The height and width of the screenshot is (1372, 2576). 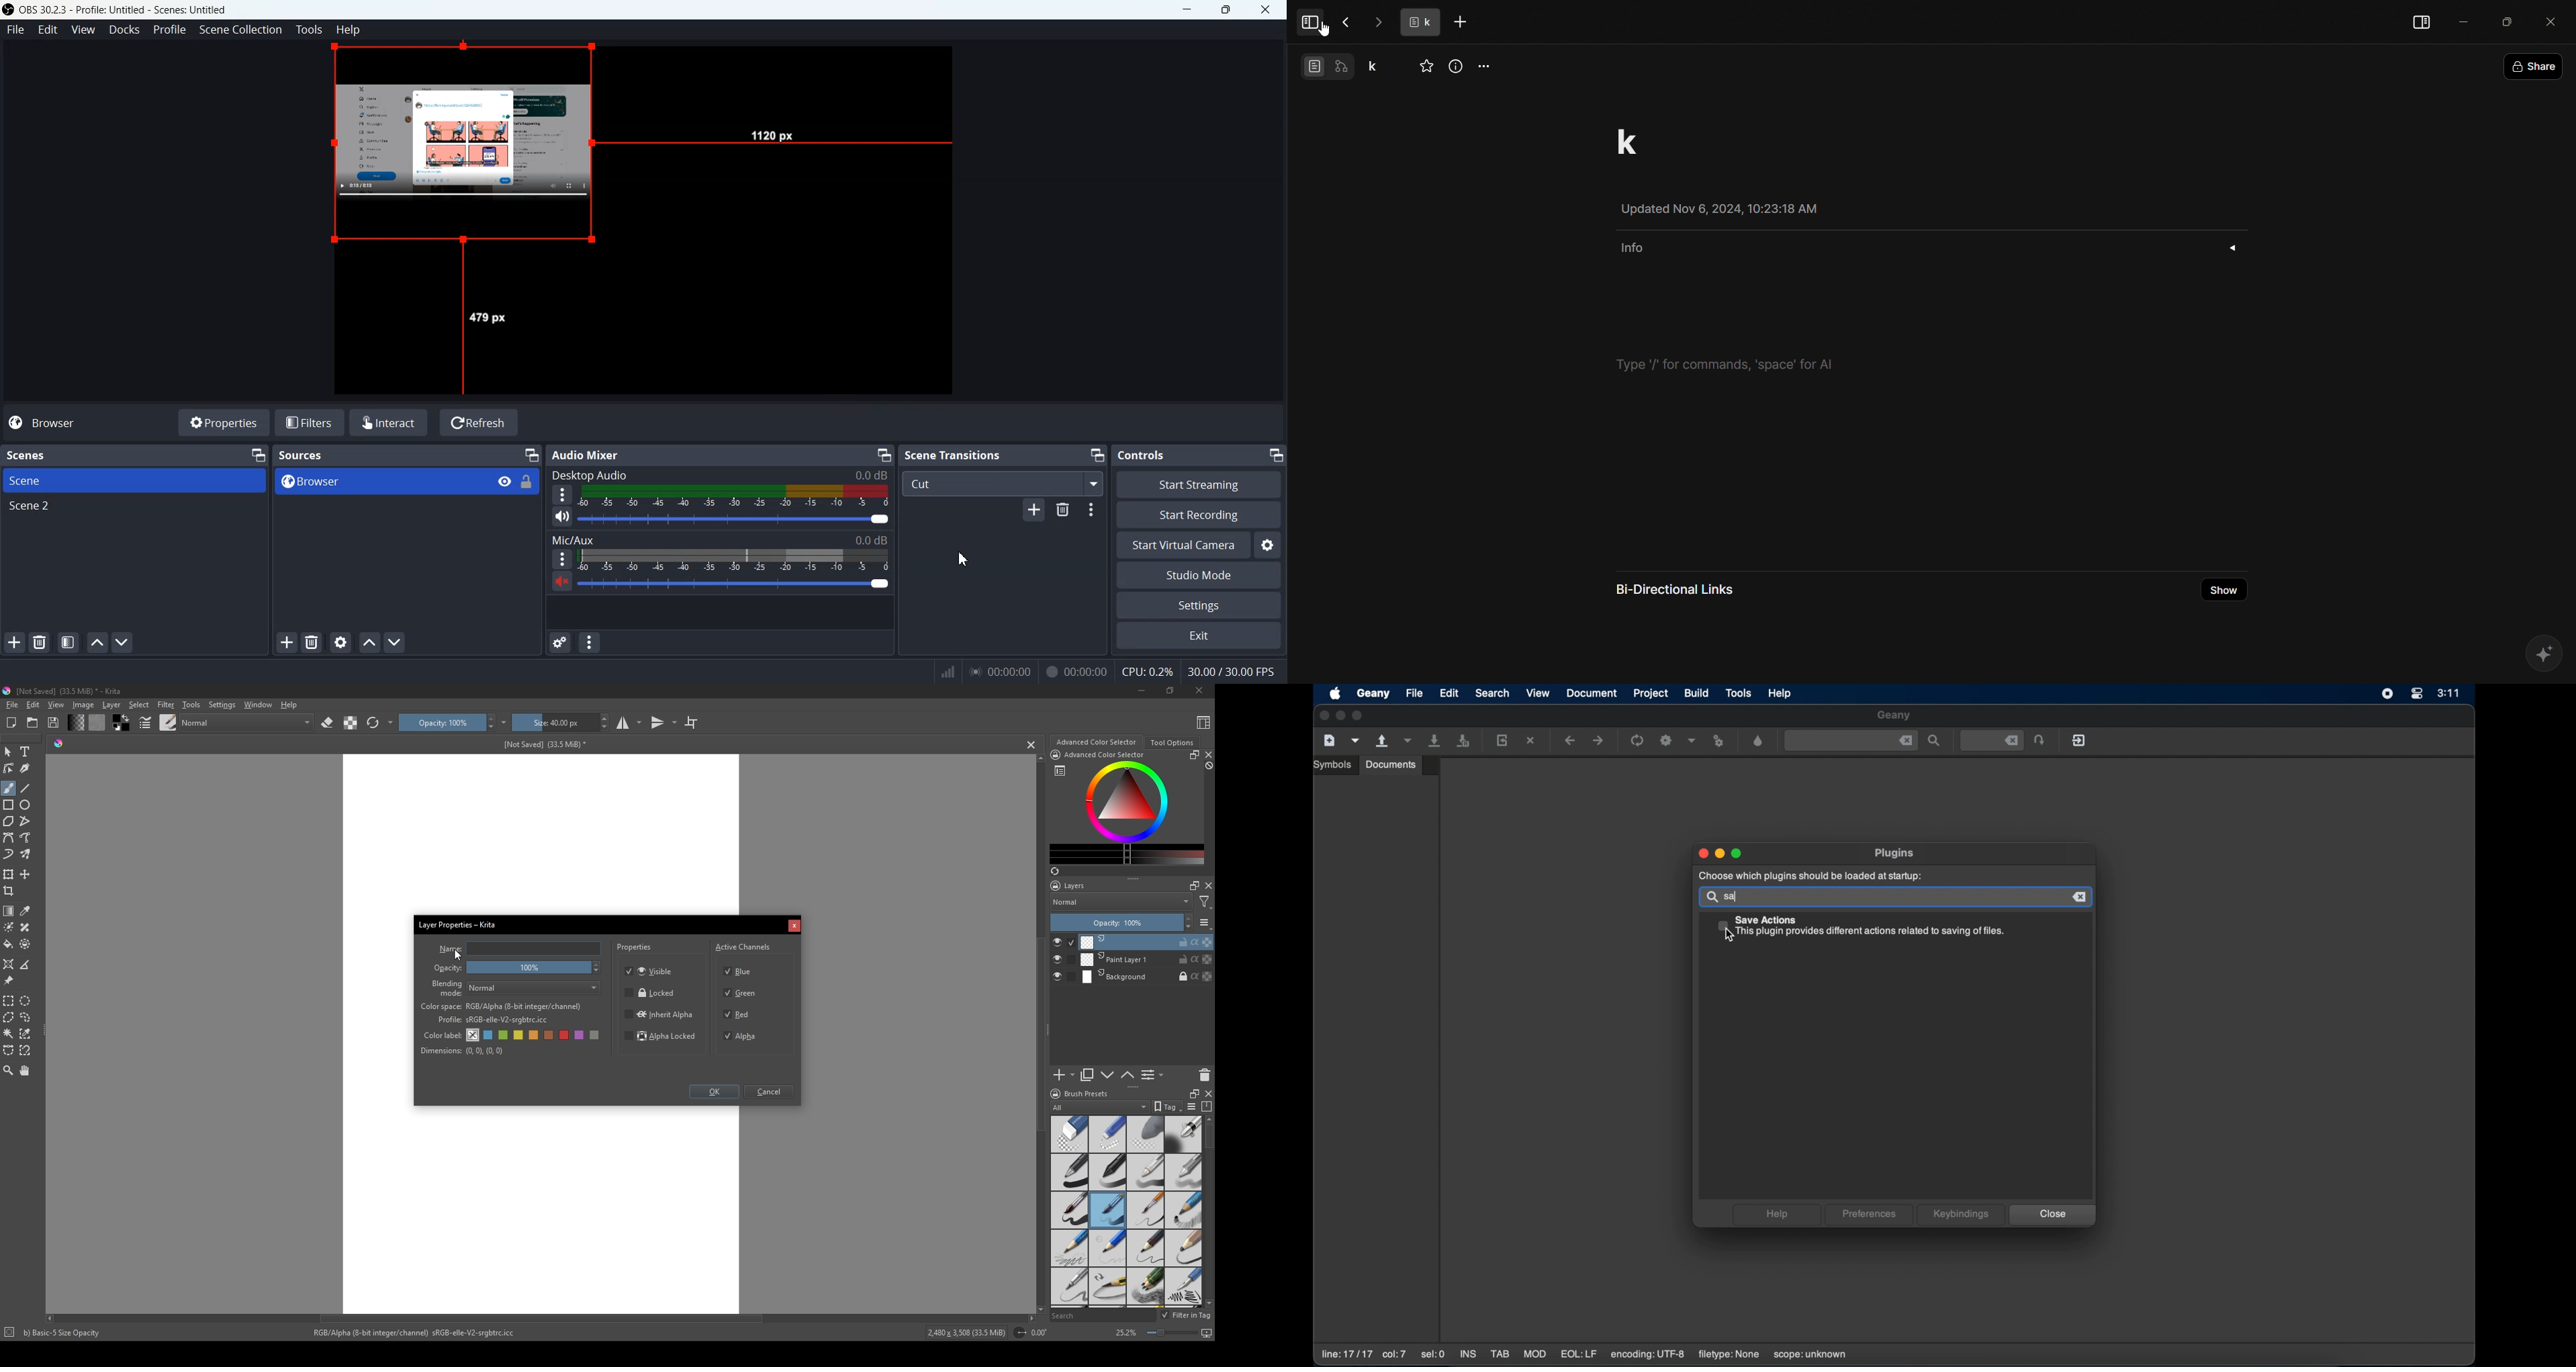 I want to click on filter, so click(x=1205, y=902).